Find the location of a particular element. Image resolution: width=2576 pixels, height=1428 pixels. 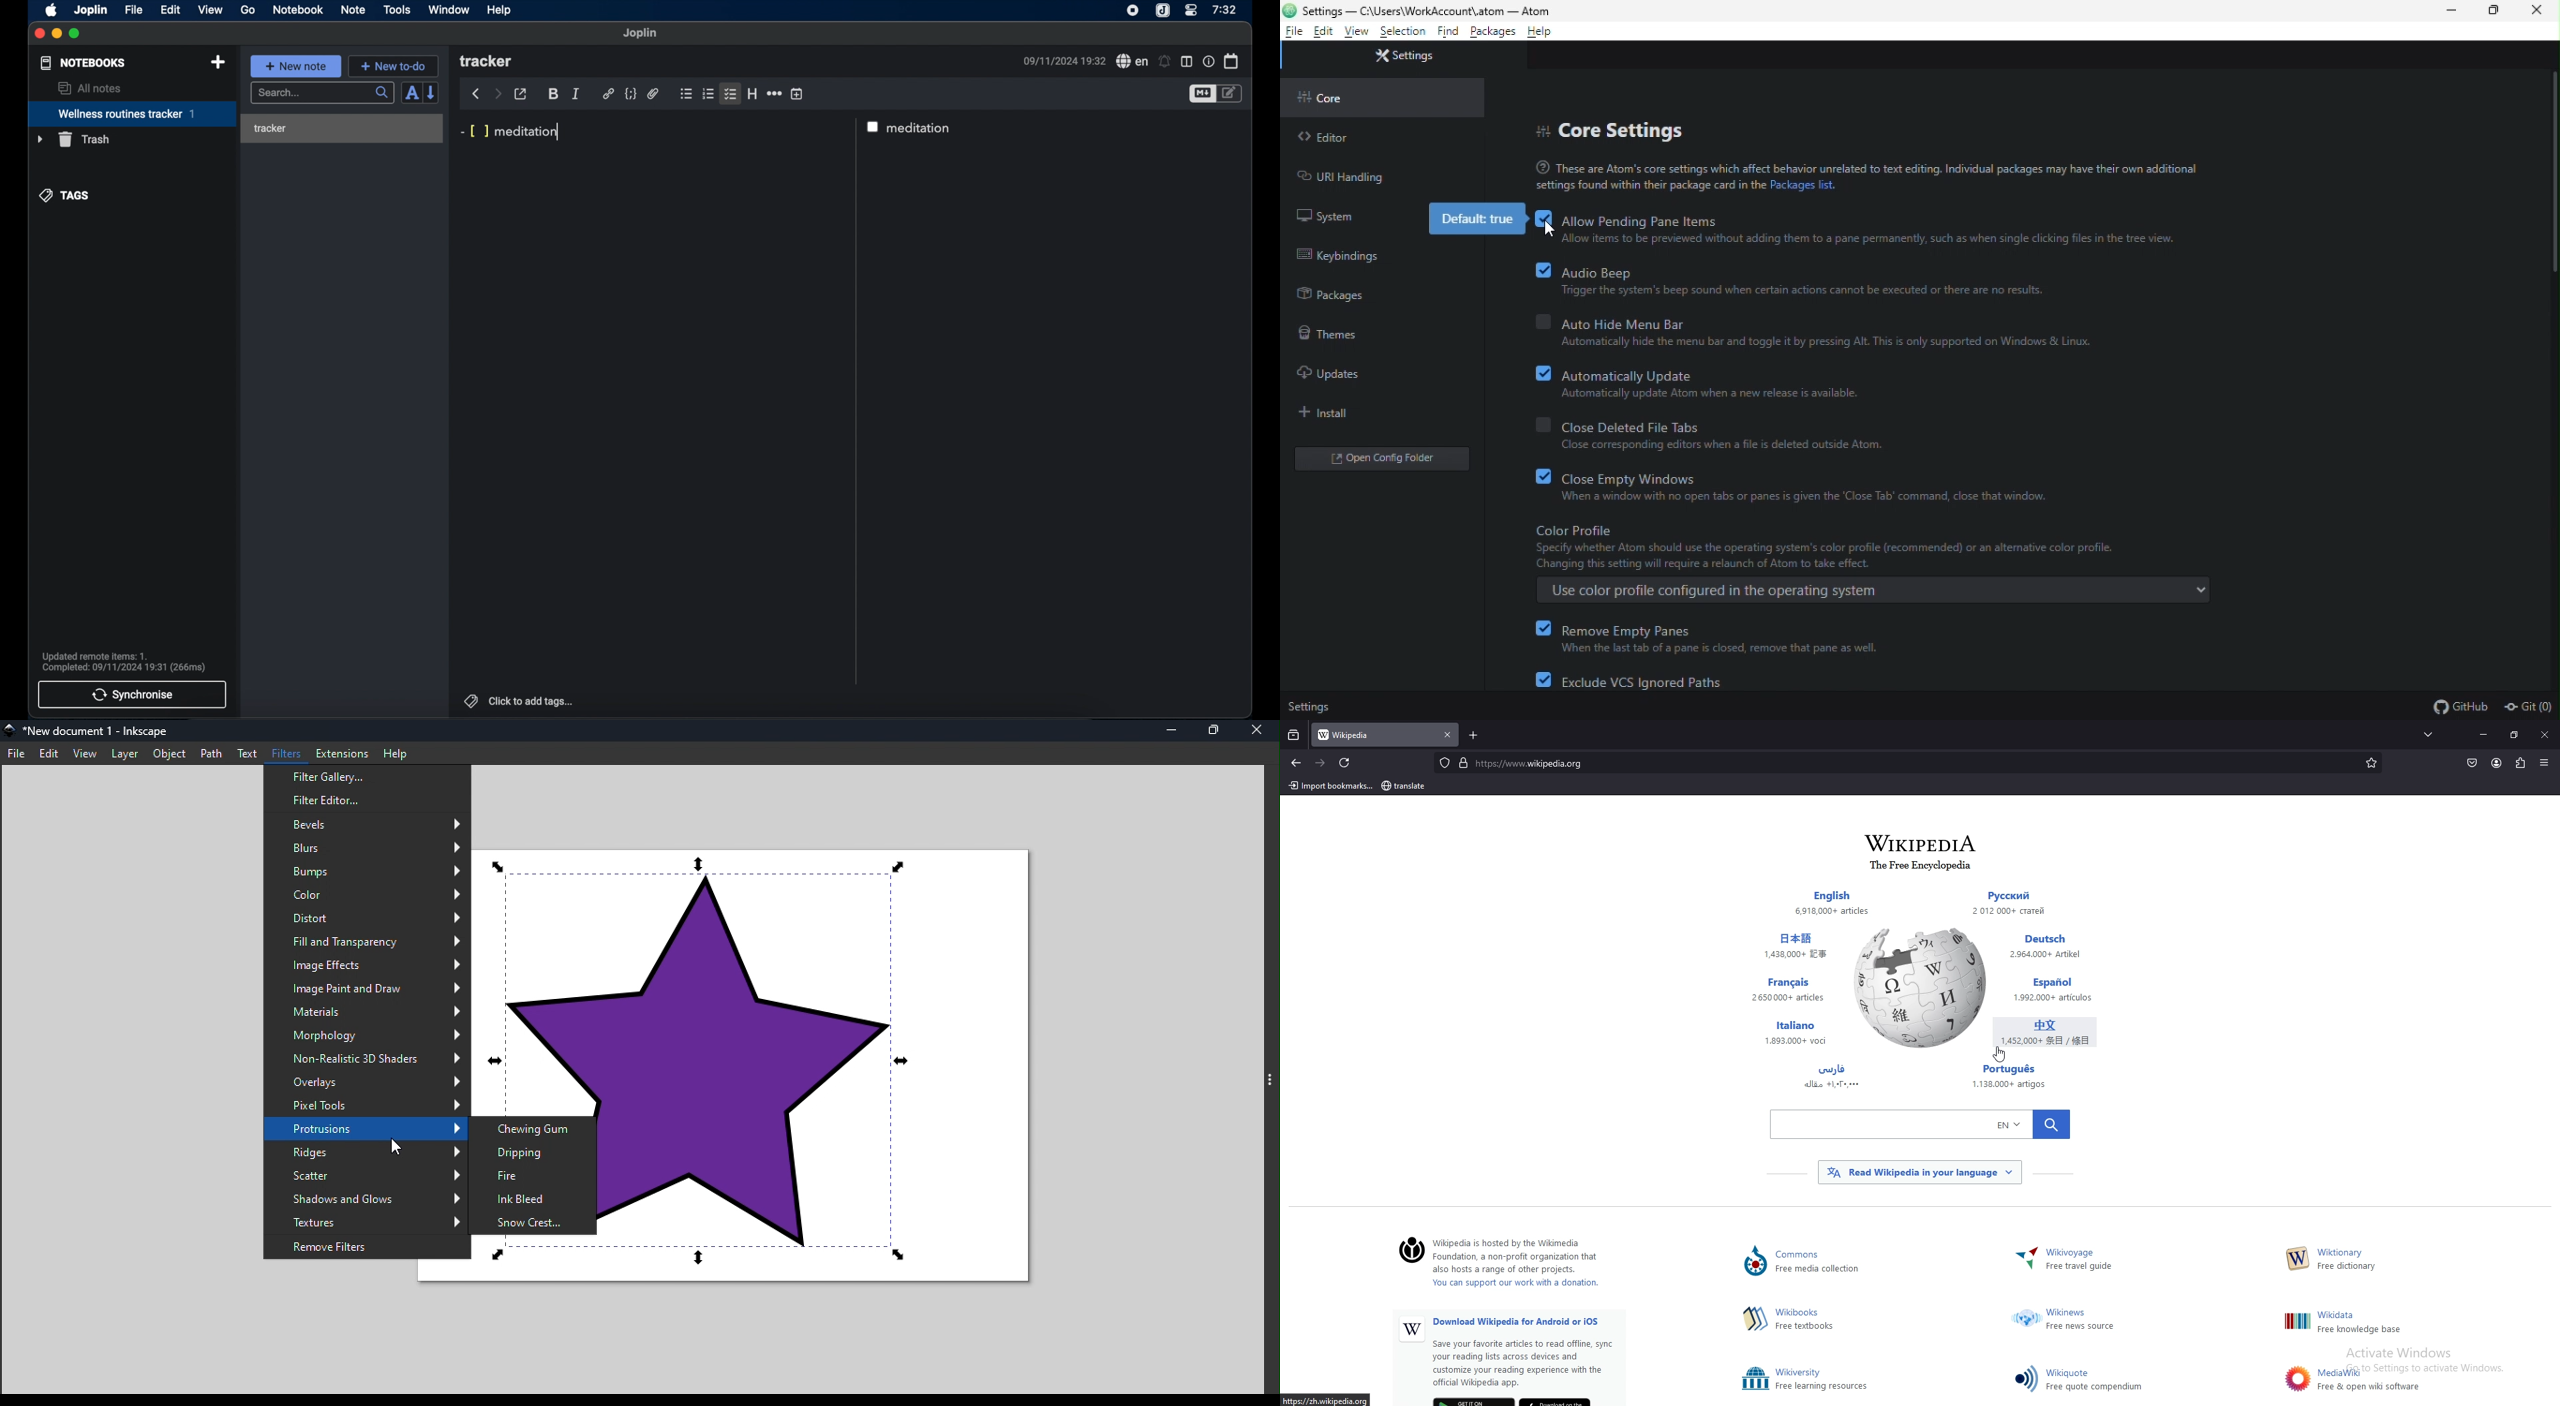

File name is located at coordinates (91, 731).